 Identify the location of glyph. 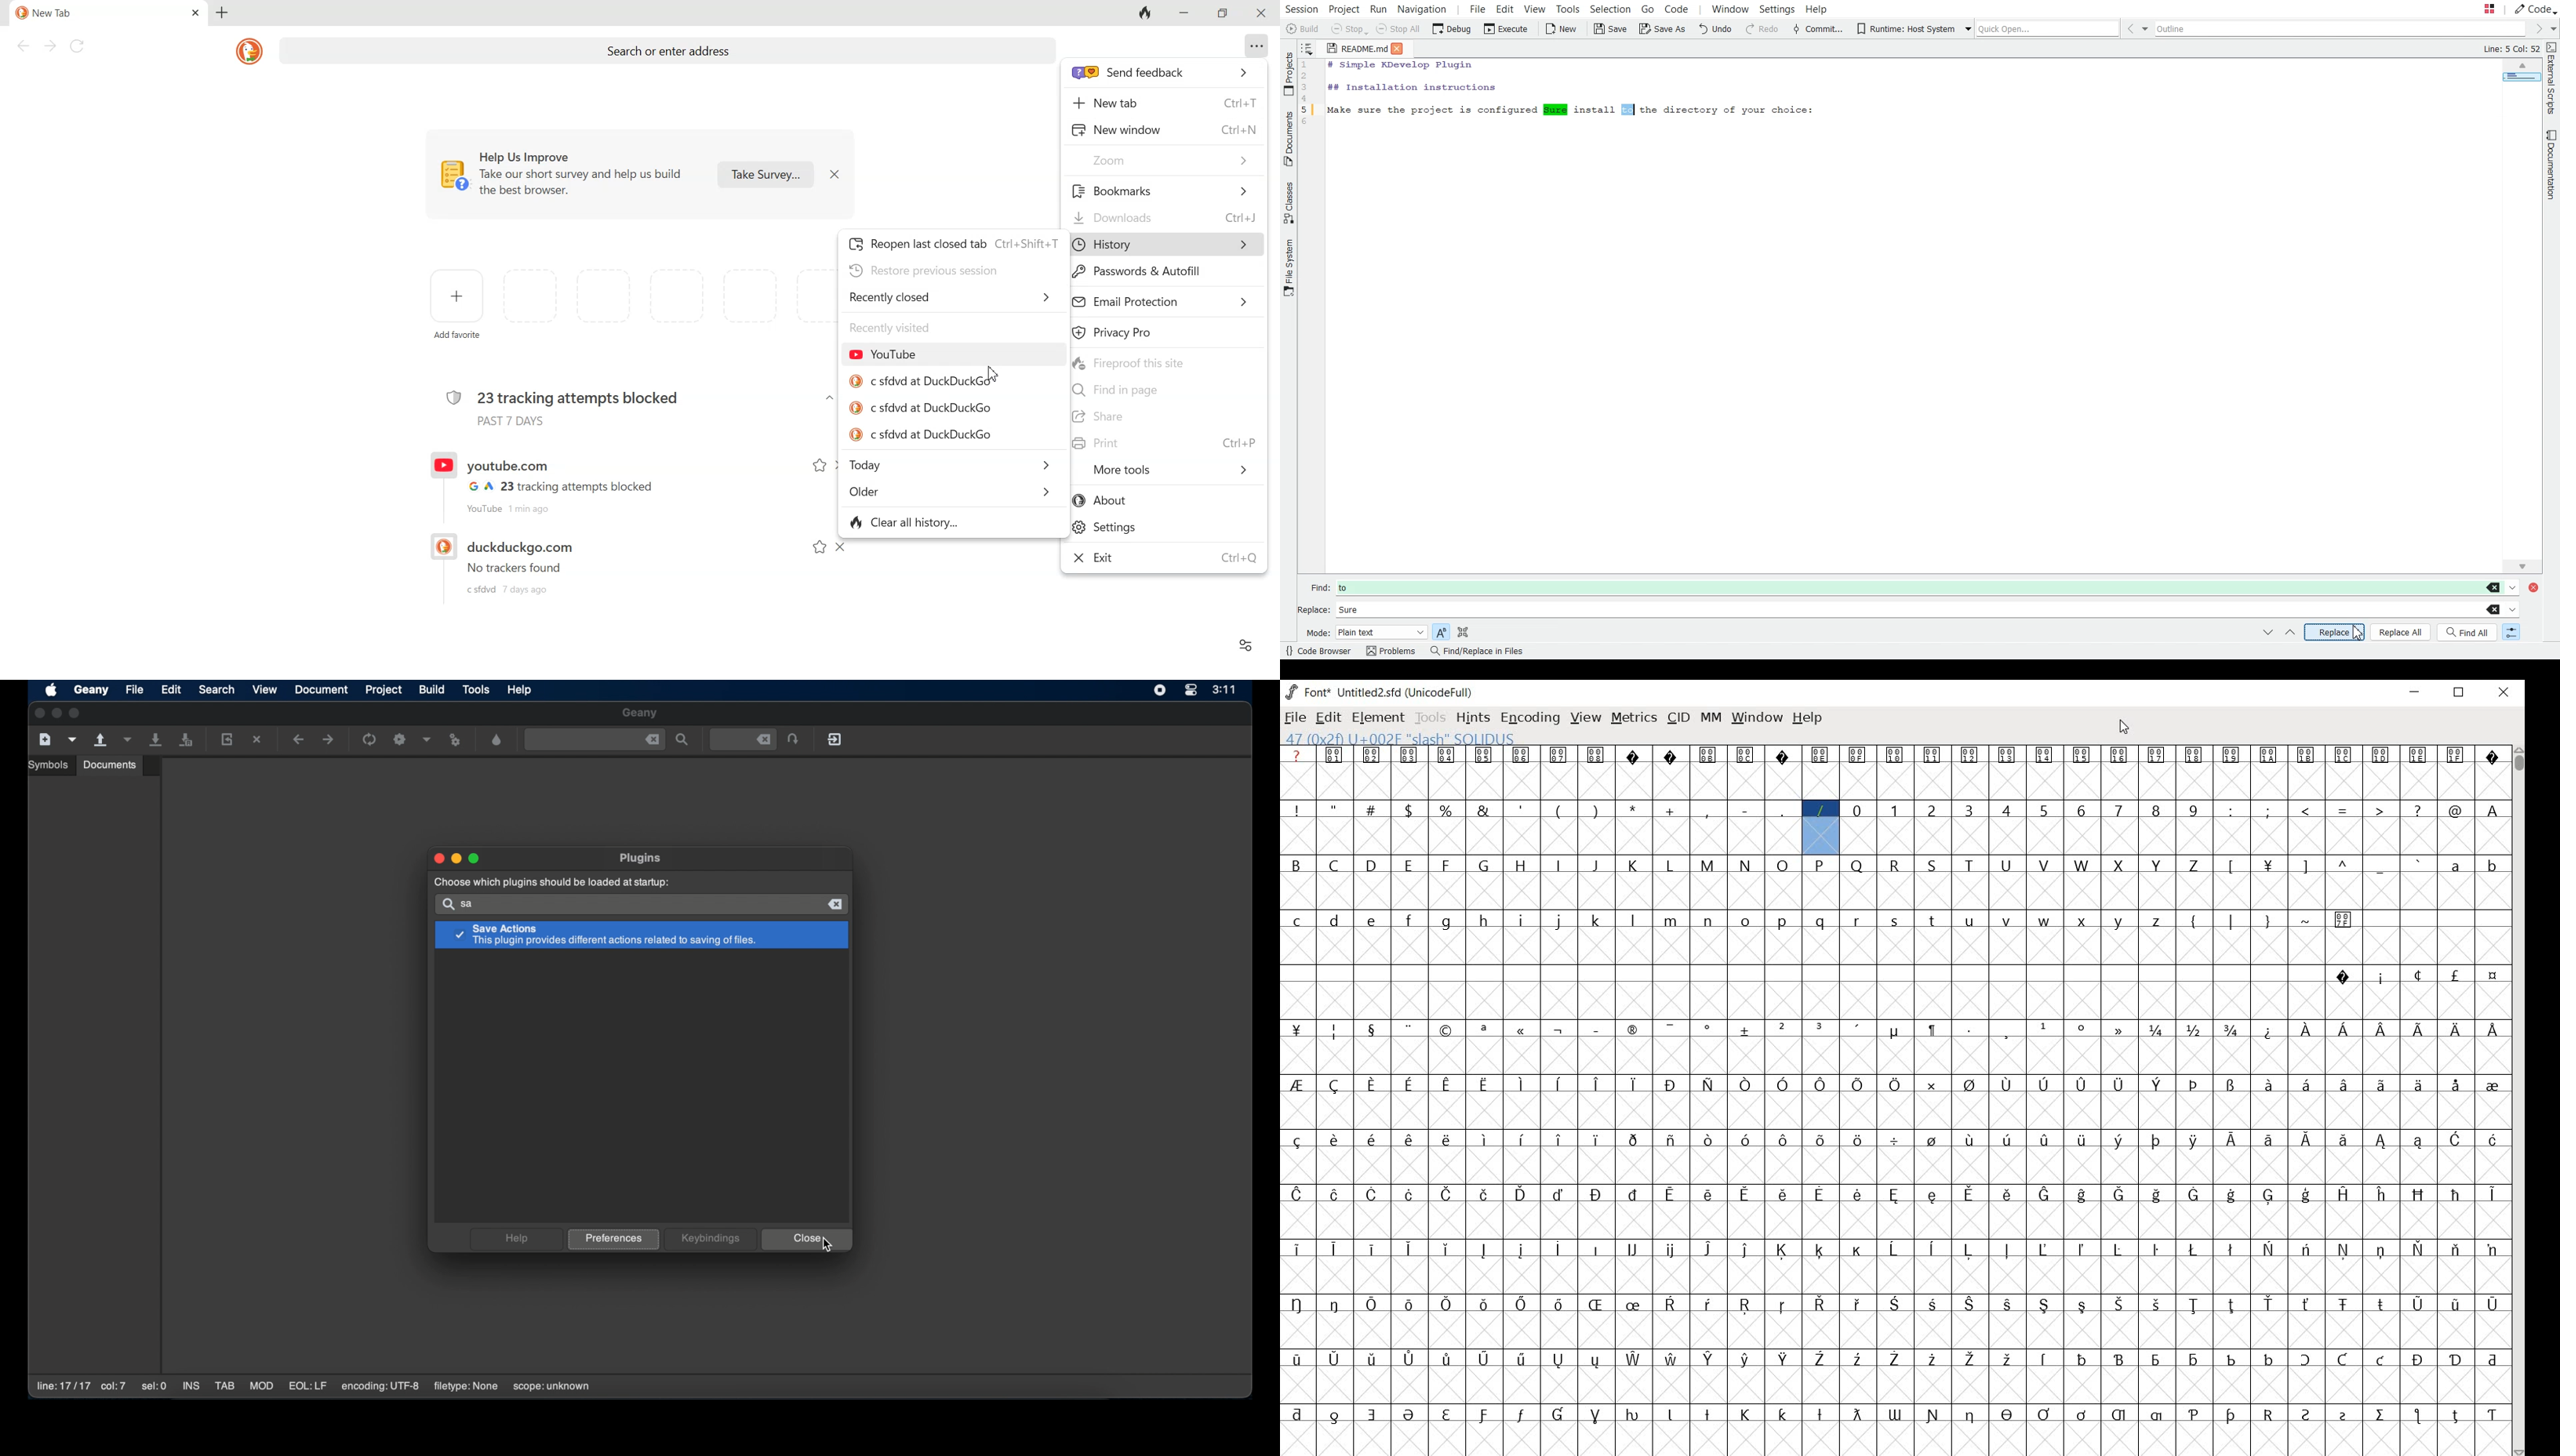
(2269, 1084).